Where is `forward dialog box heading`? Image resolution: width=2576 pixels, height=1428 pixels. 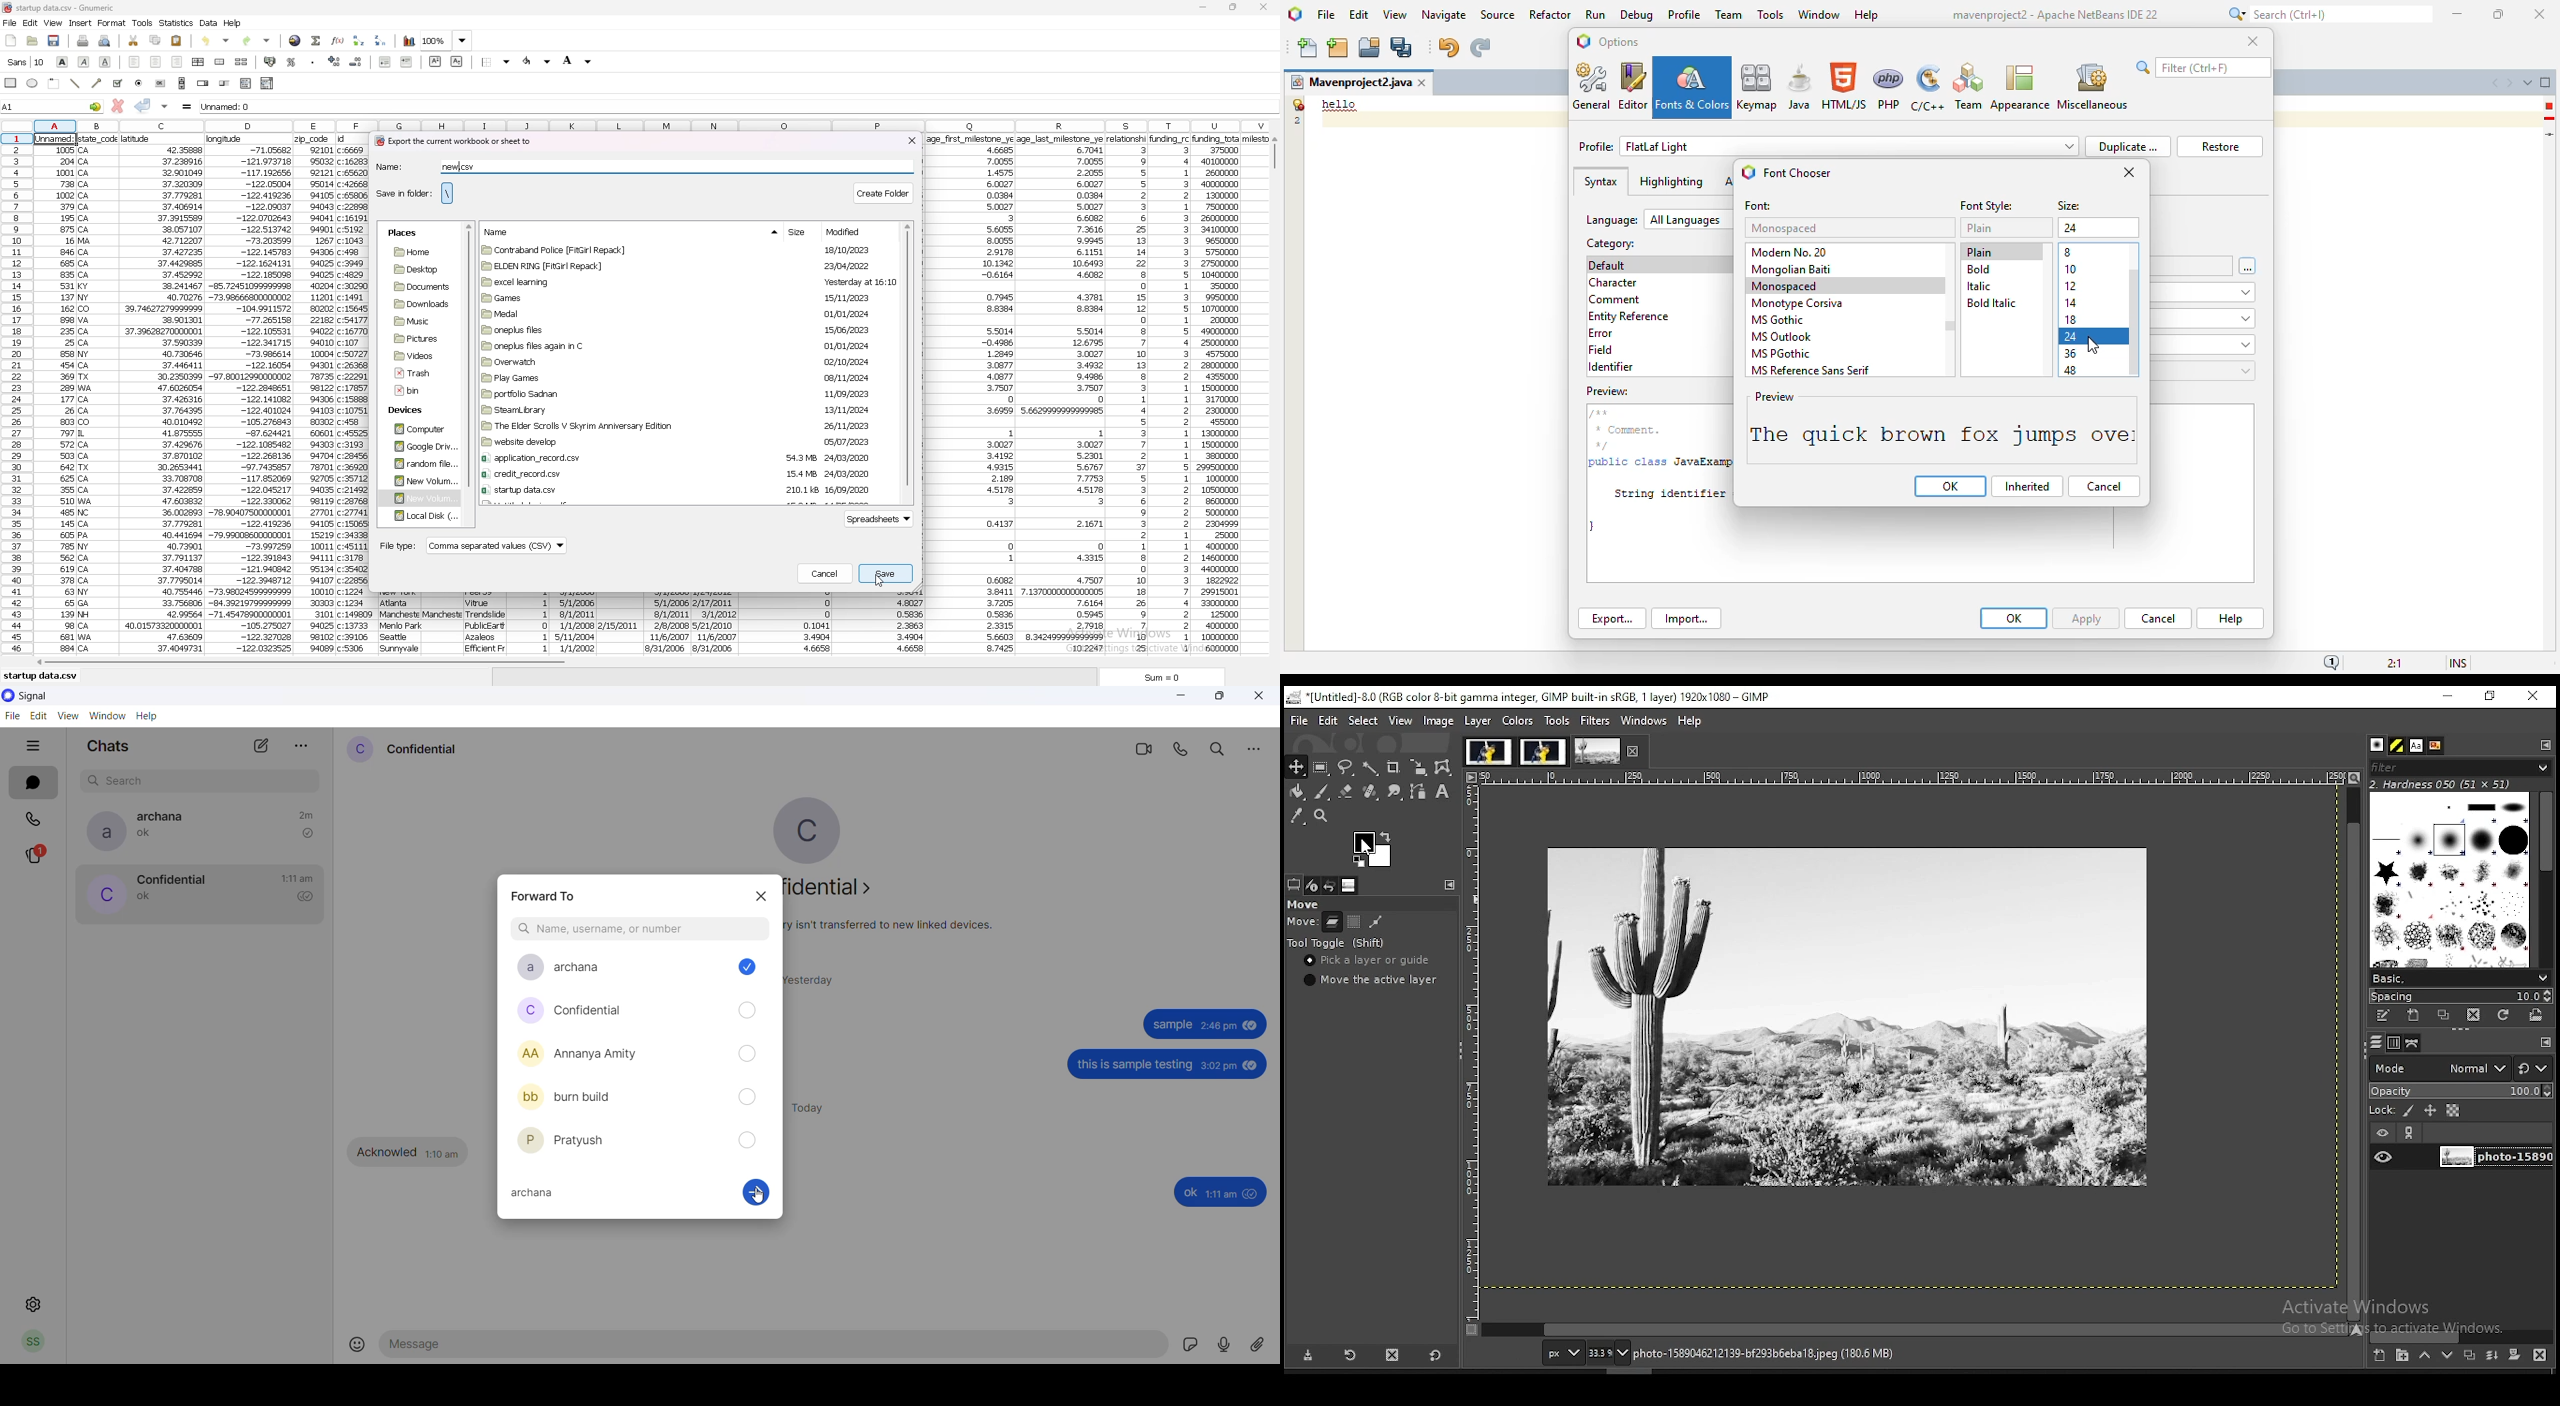
forward dialog box heading is located at coordinates (547, 893).